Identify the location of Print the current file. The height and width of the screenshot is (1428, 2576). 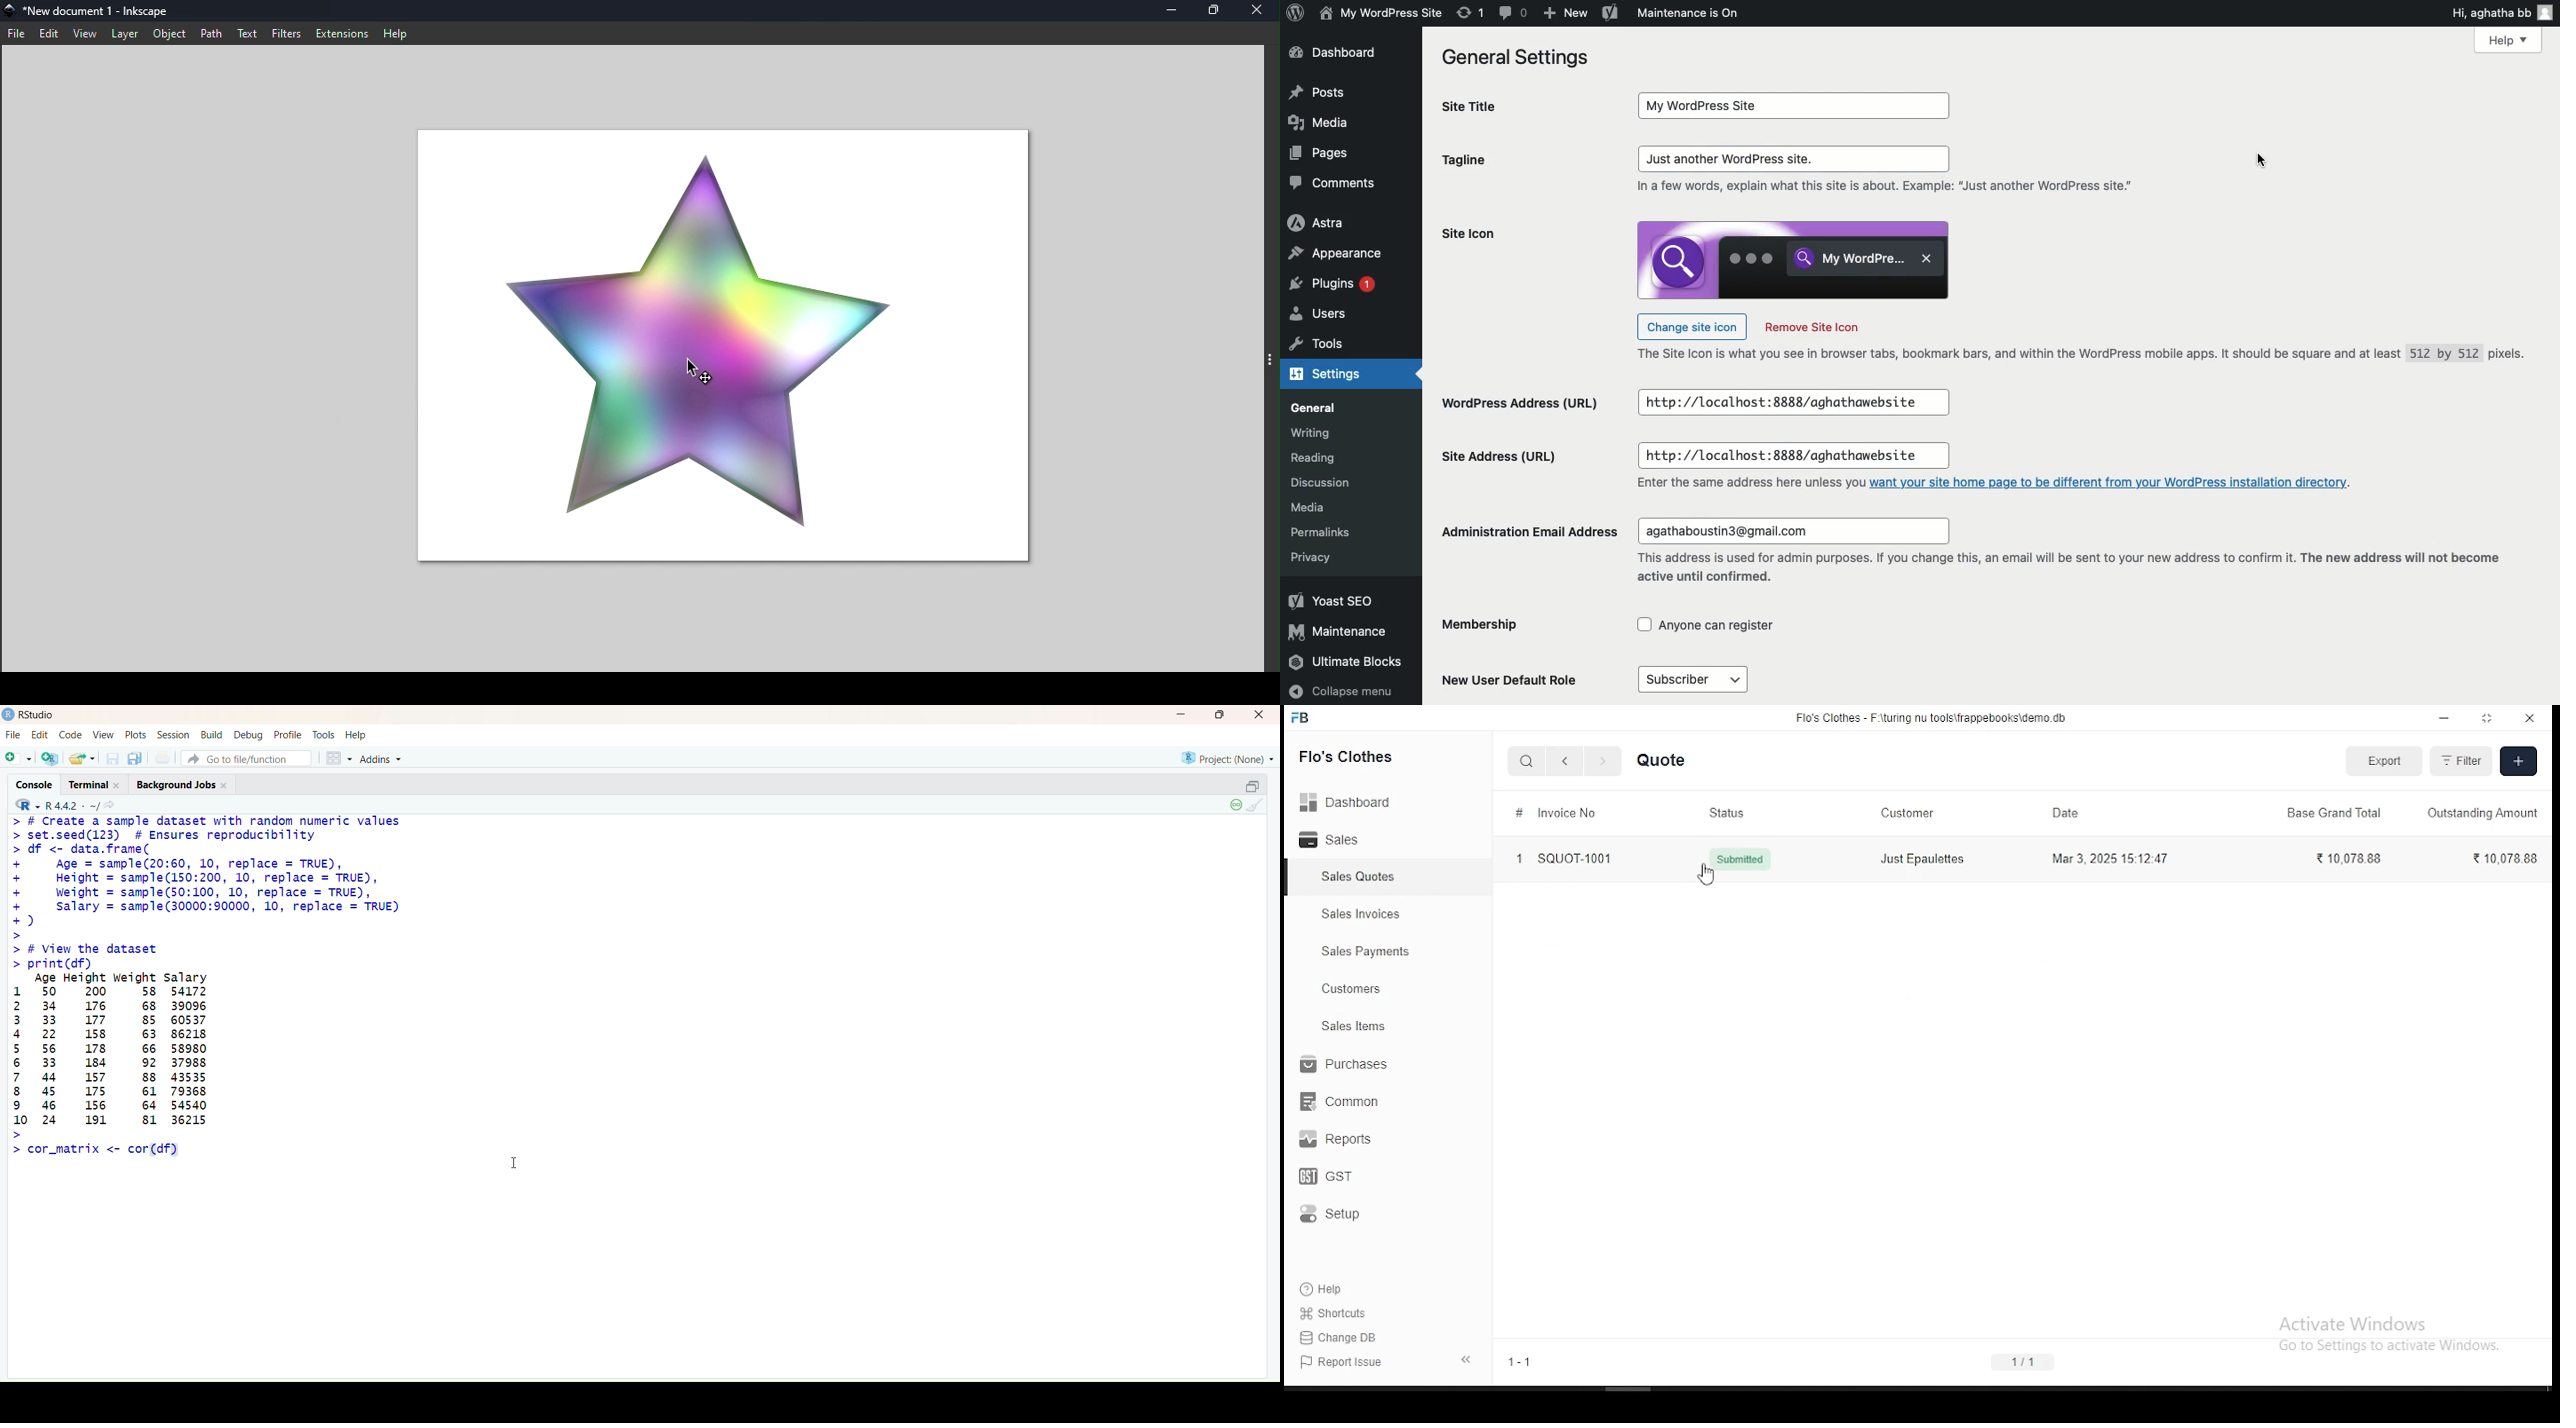
(163, 758).